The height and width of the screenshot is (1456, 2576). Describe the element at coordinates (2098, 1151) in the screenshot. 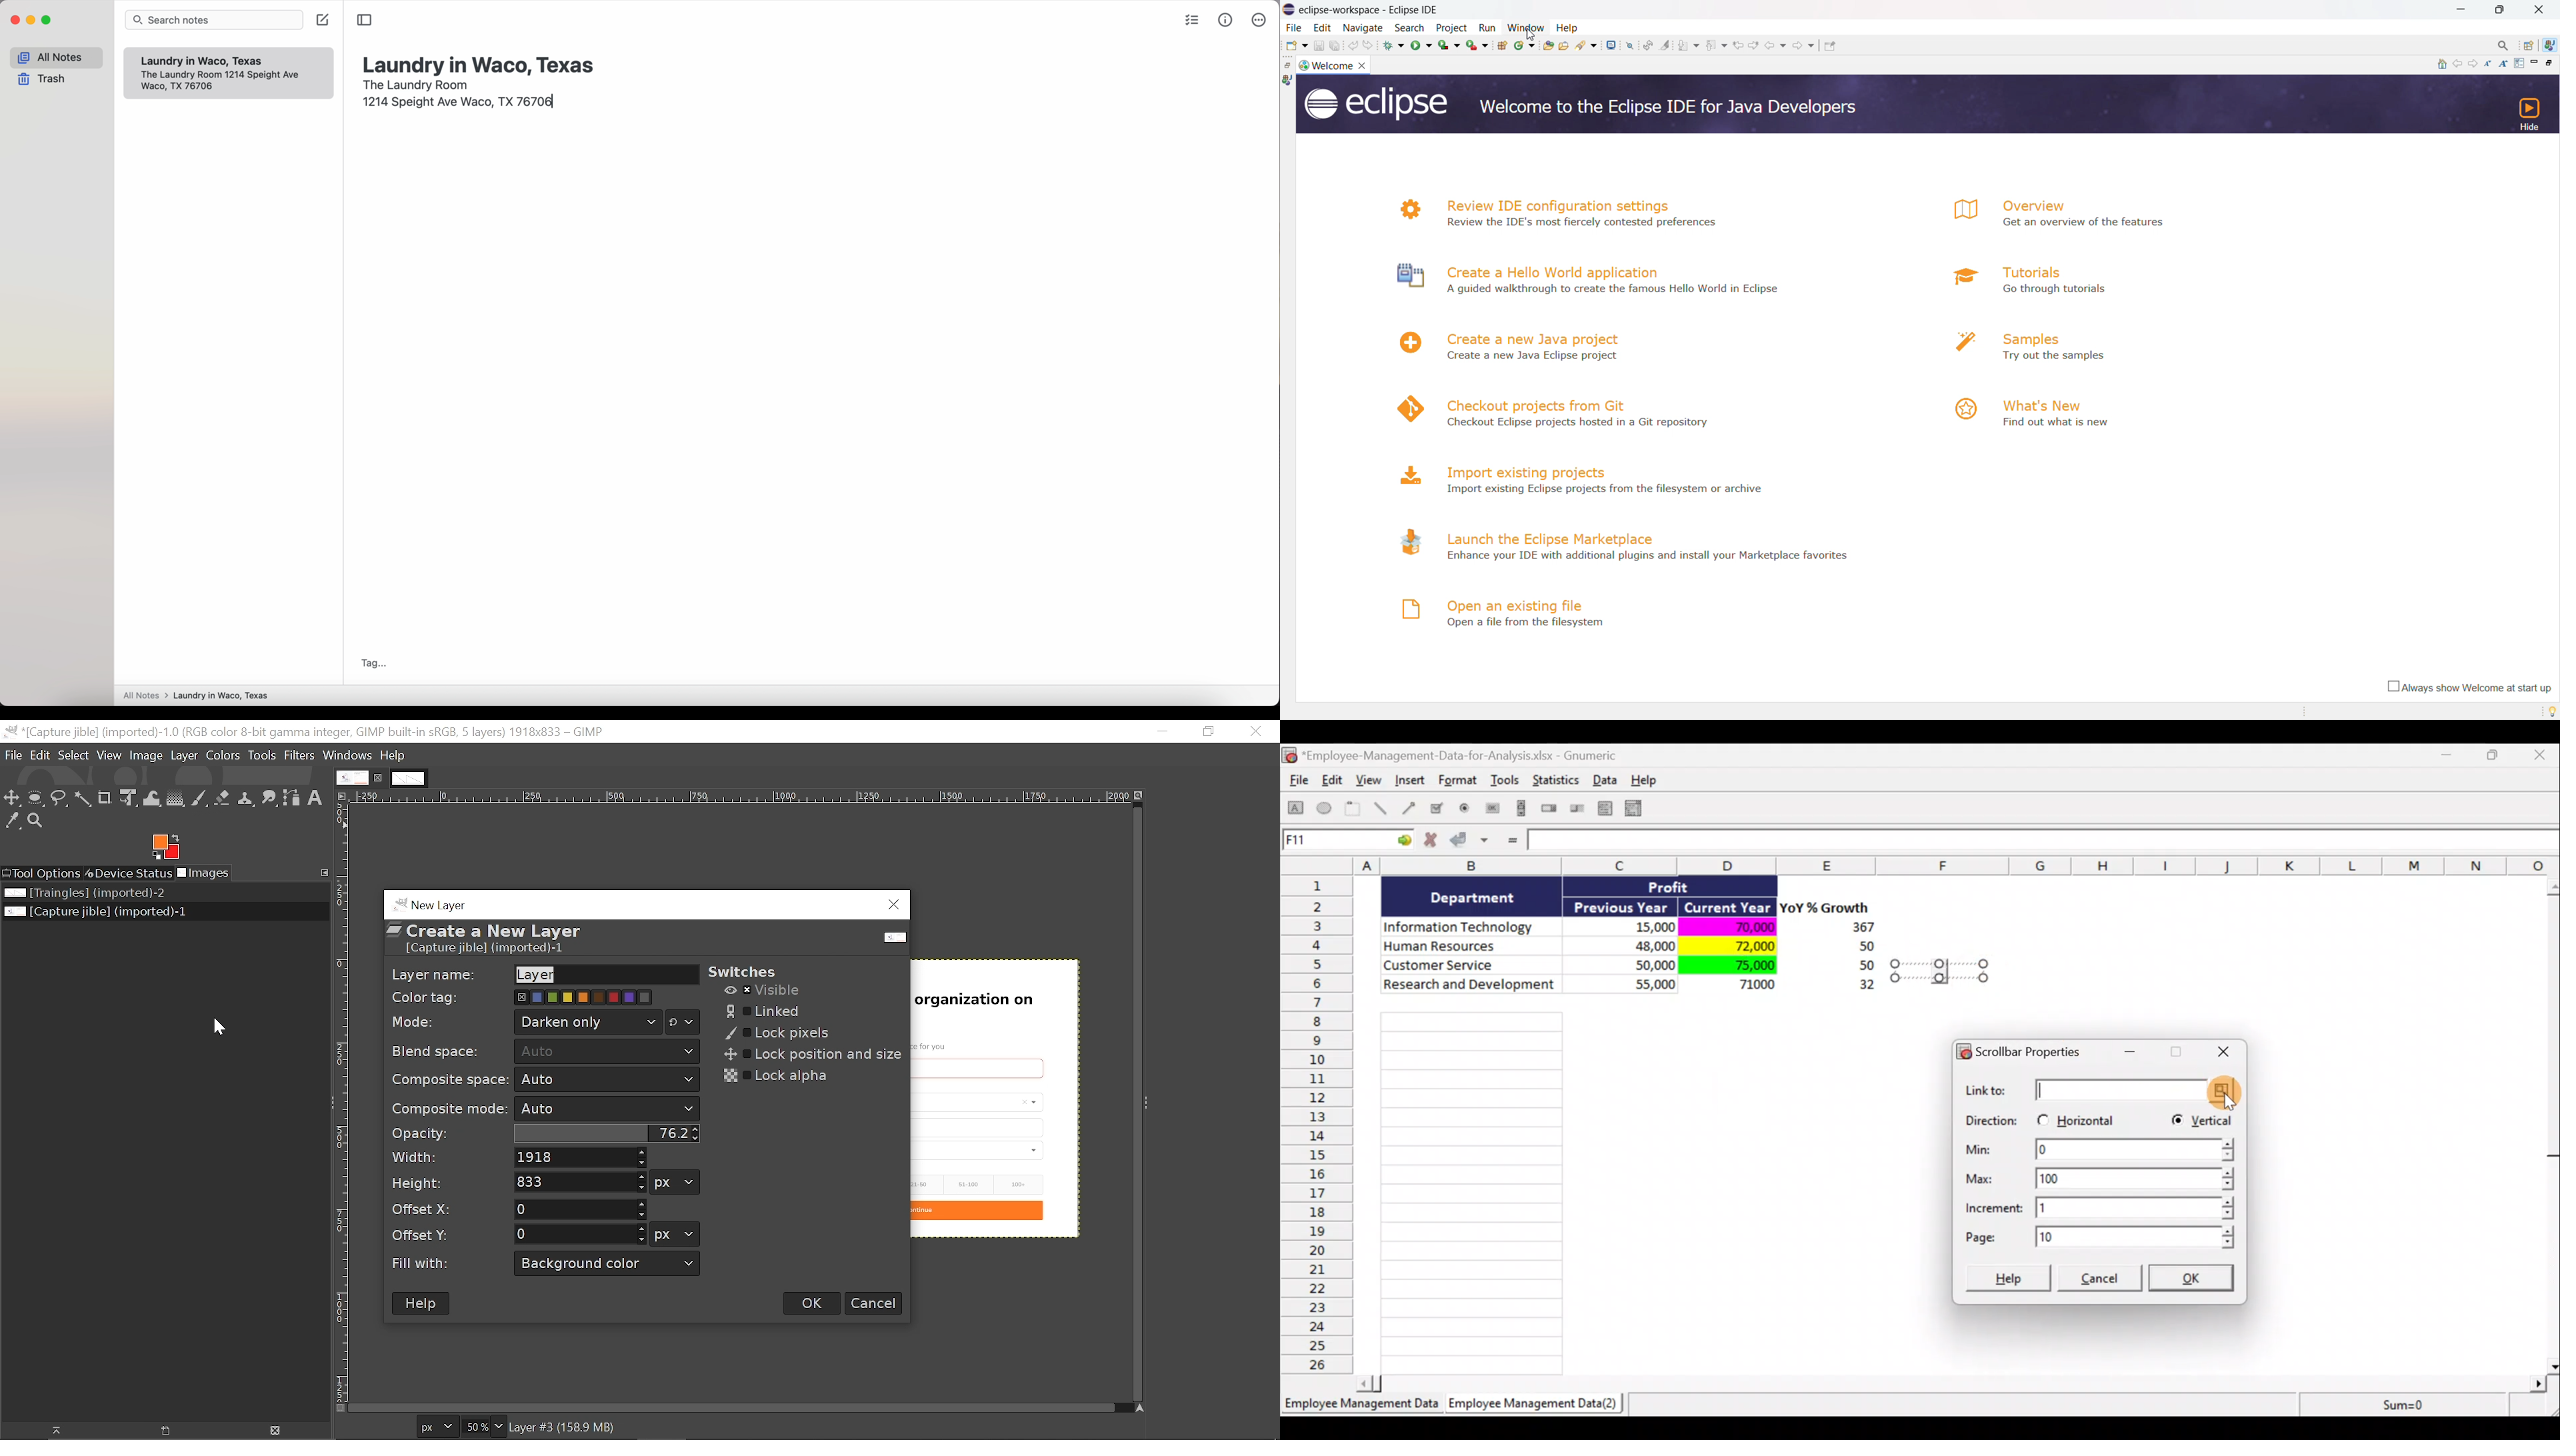

I see `Minimum value` at that location.